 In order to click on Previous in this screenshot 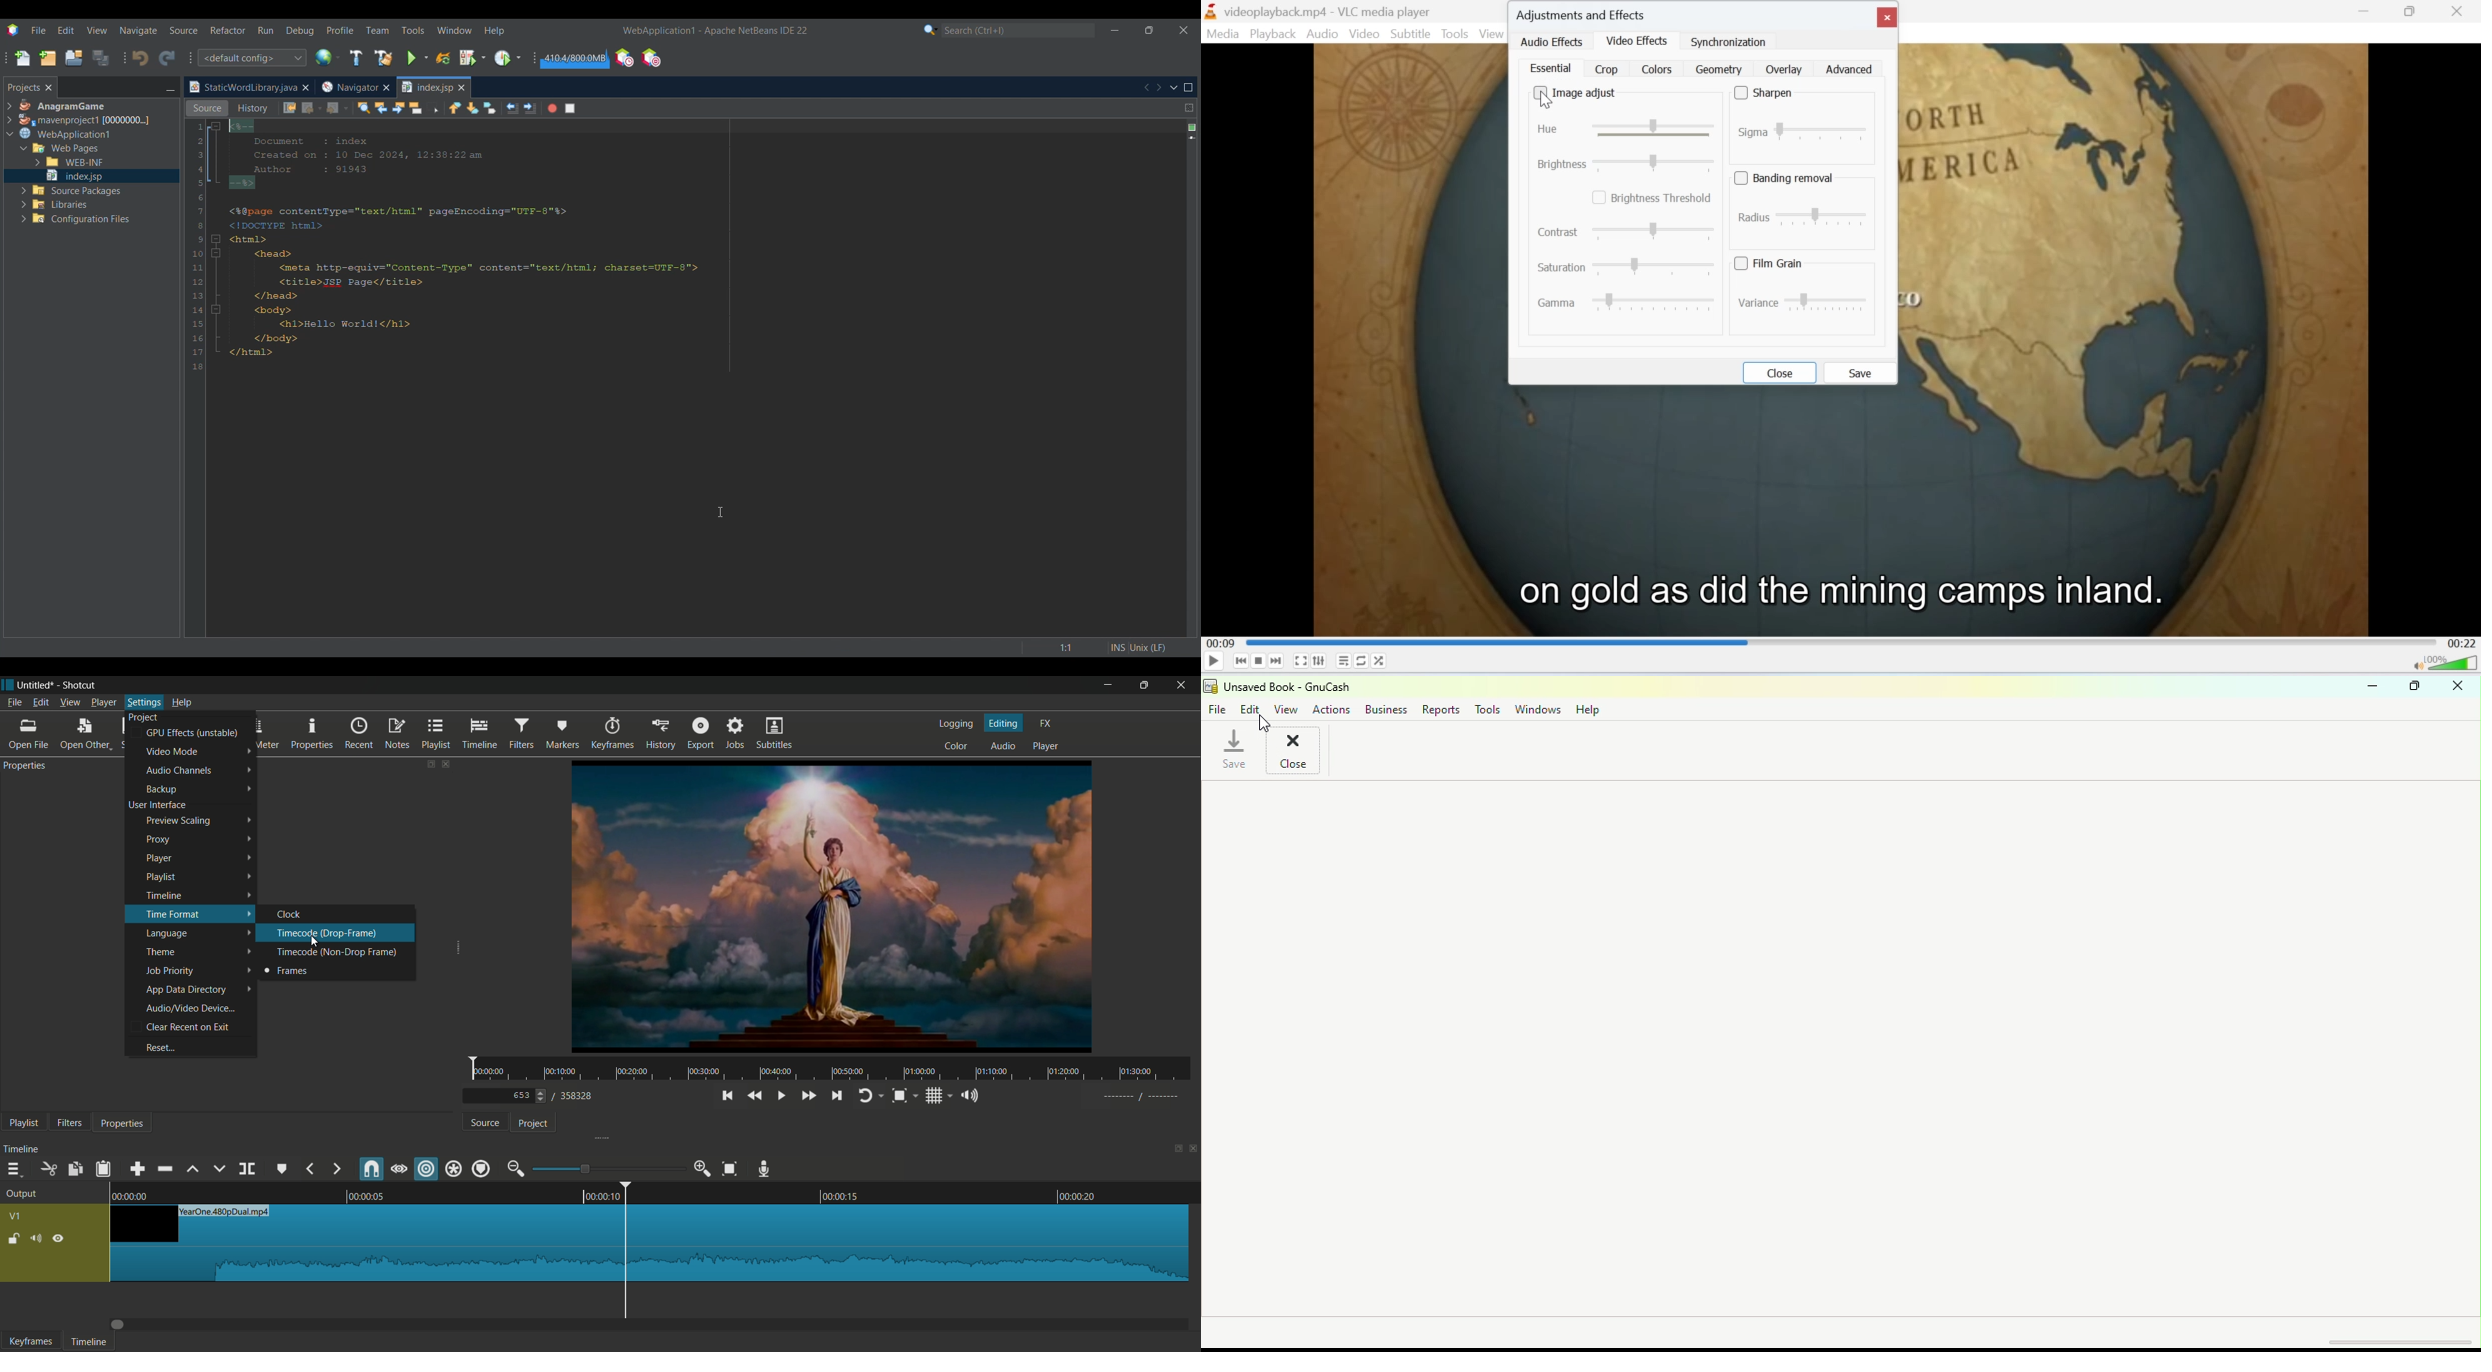, I will do `click(1146, 88)`.